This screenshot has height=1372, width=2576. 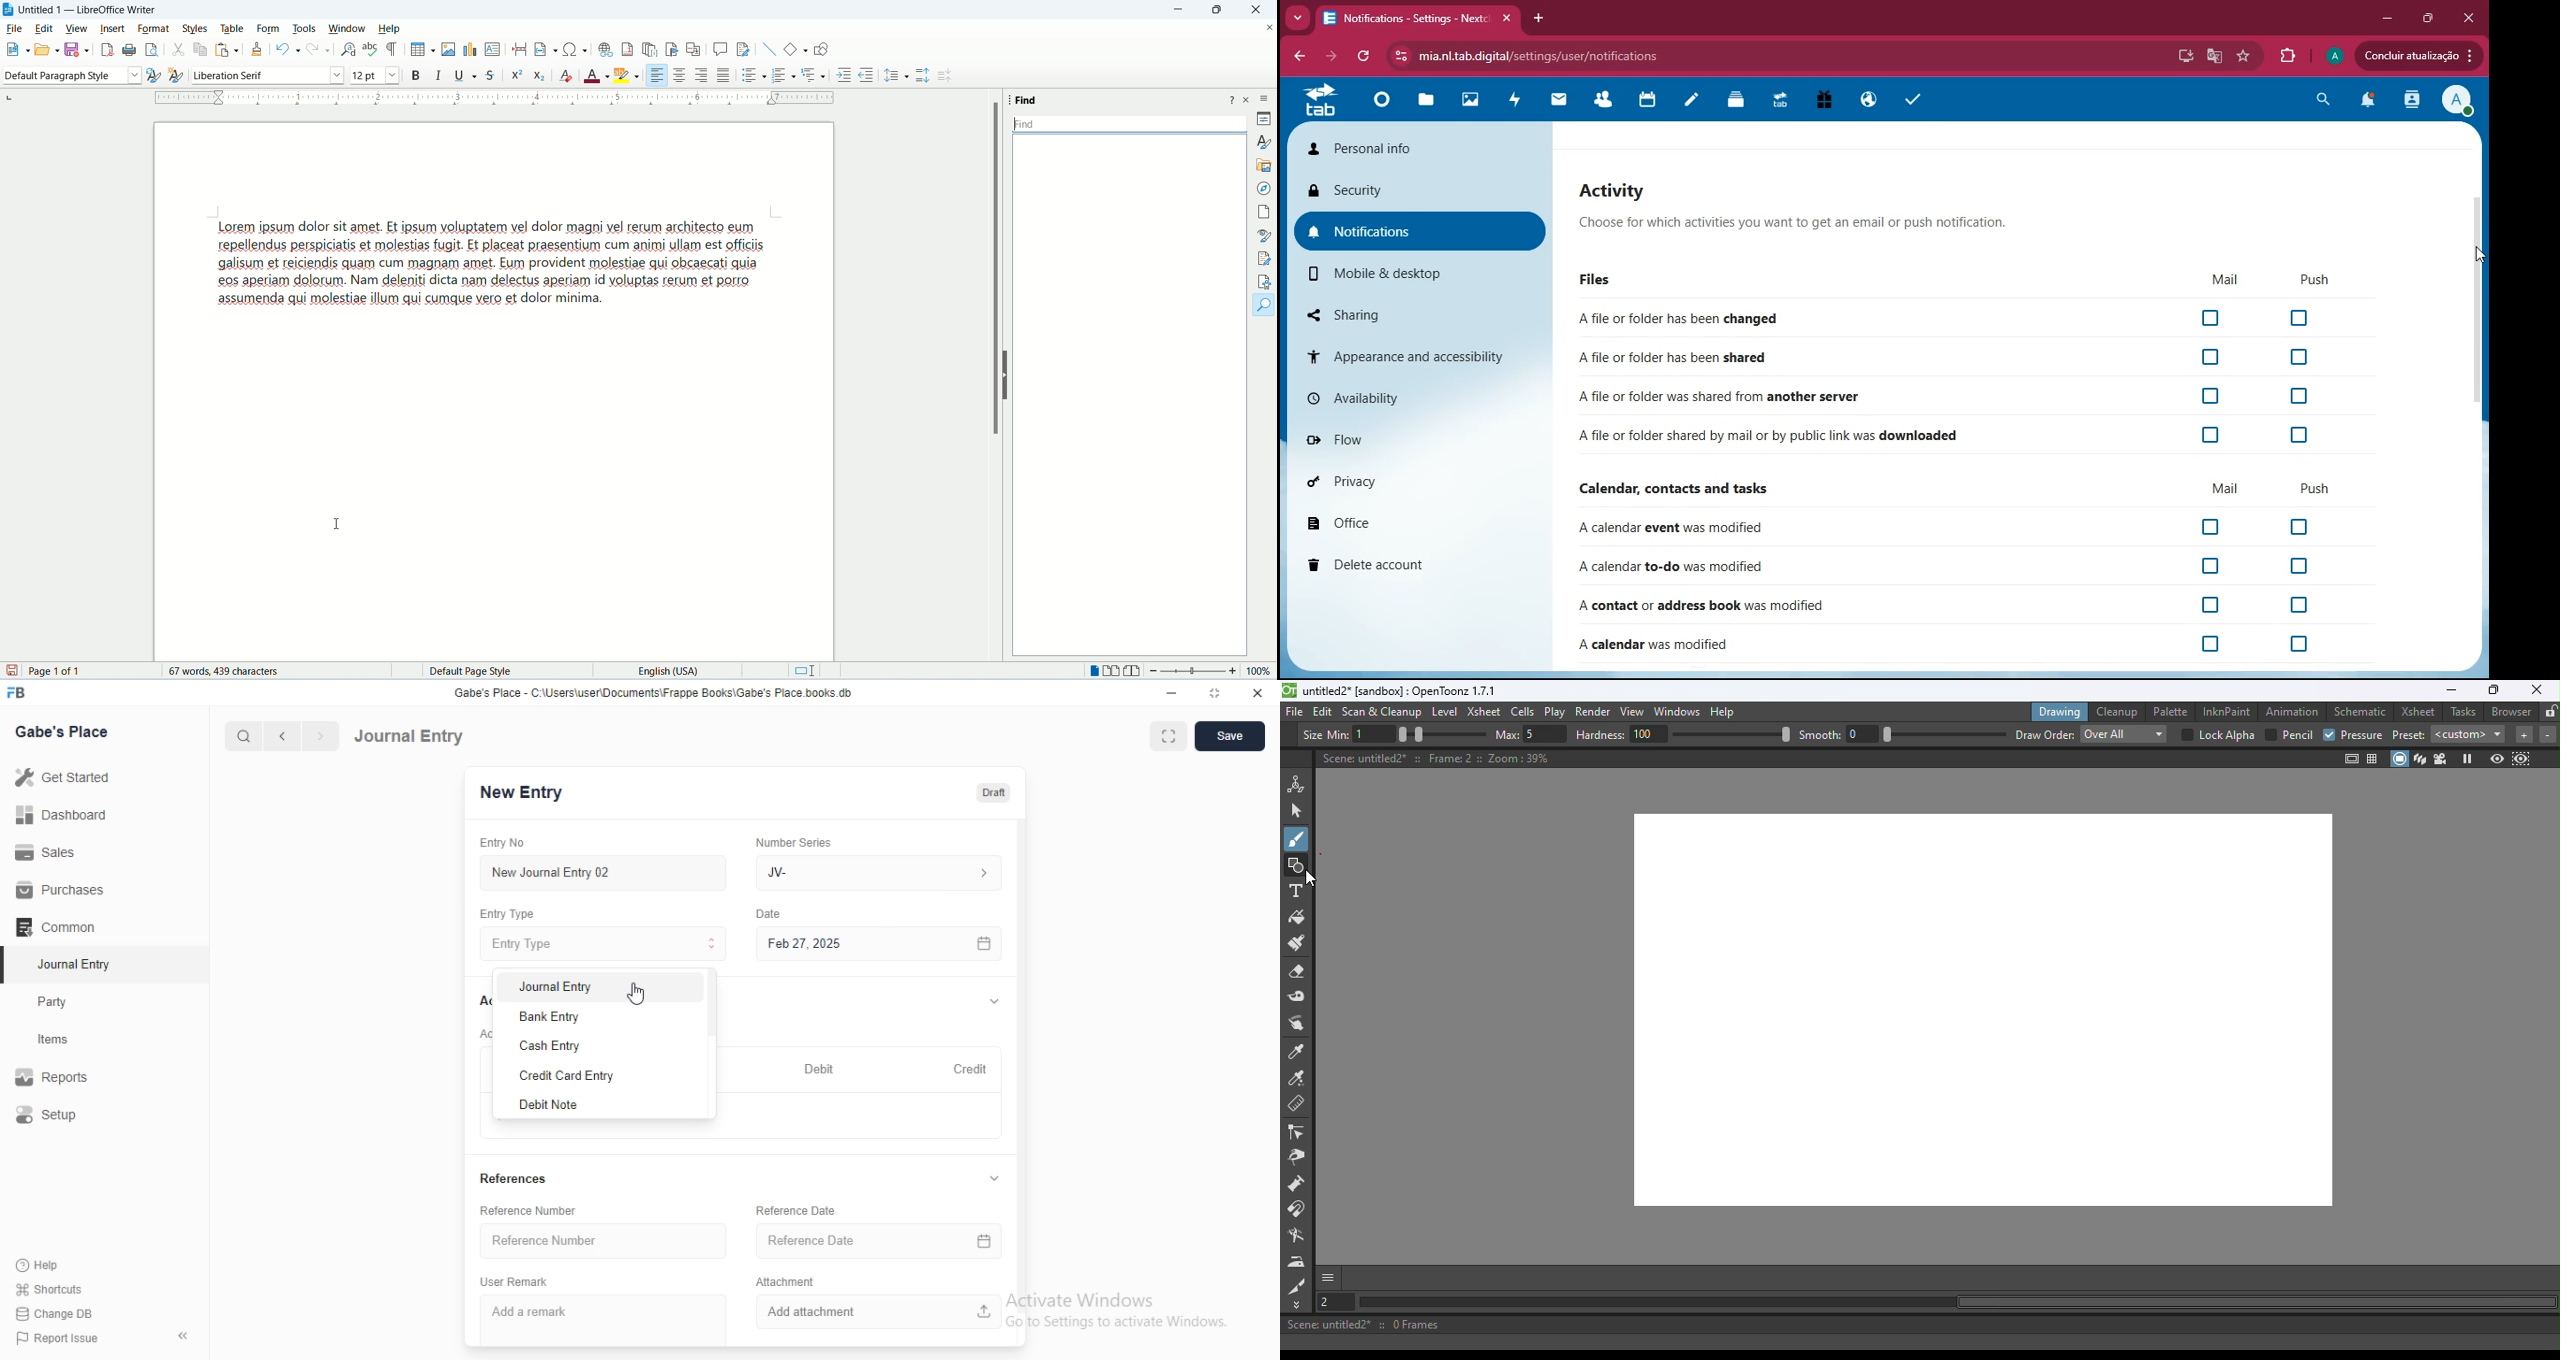 What do you see at coordinates (317, 50) in the screenshot?
I see `redo` at bounding box center [317, 50].